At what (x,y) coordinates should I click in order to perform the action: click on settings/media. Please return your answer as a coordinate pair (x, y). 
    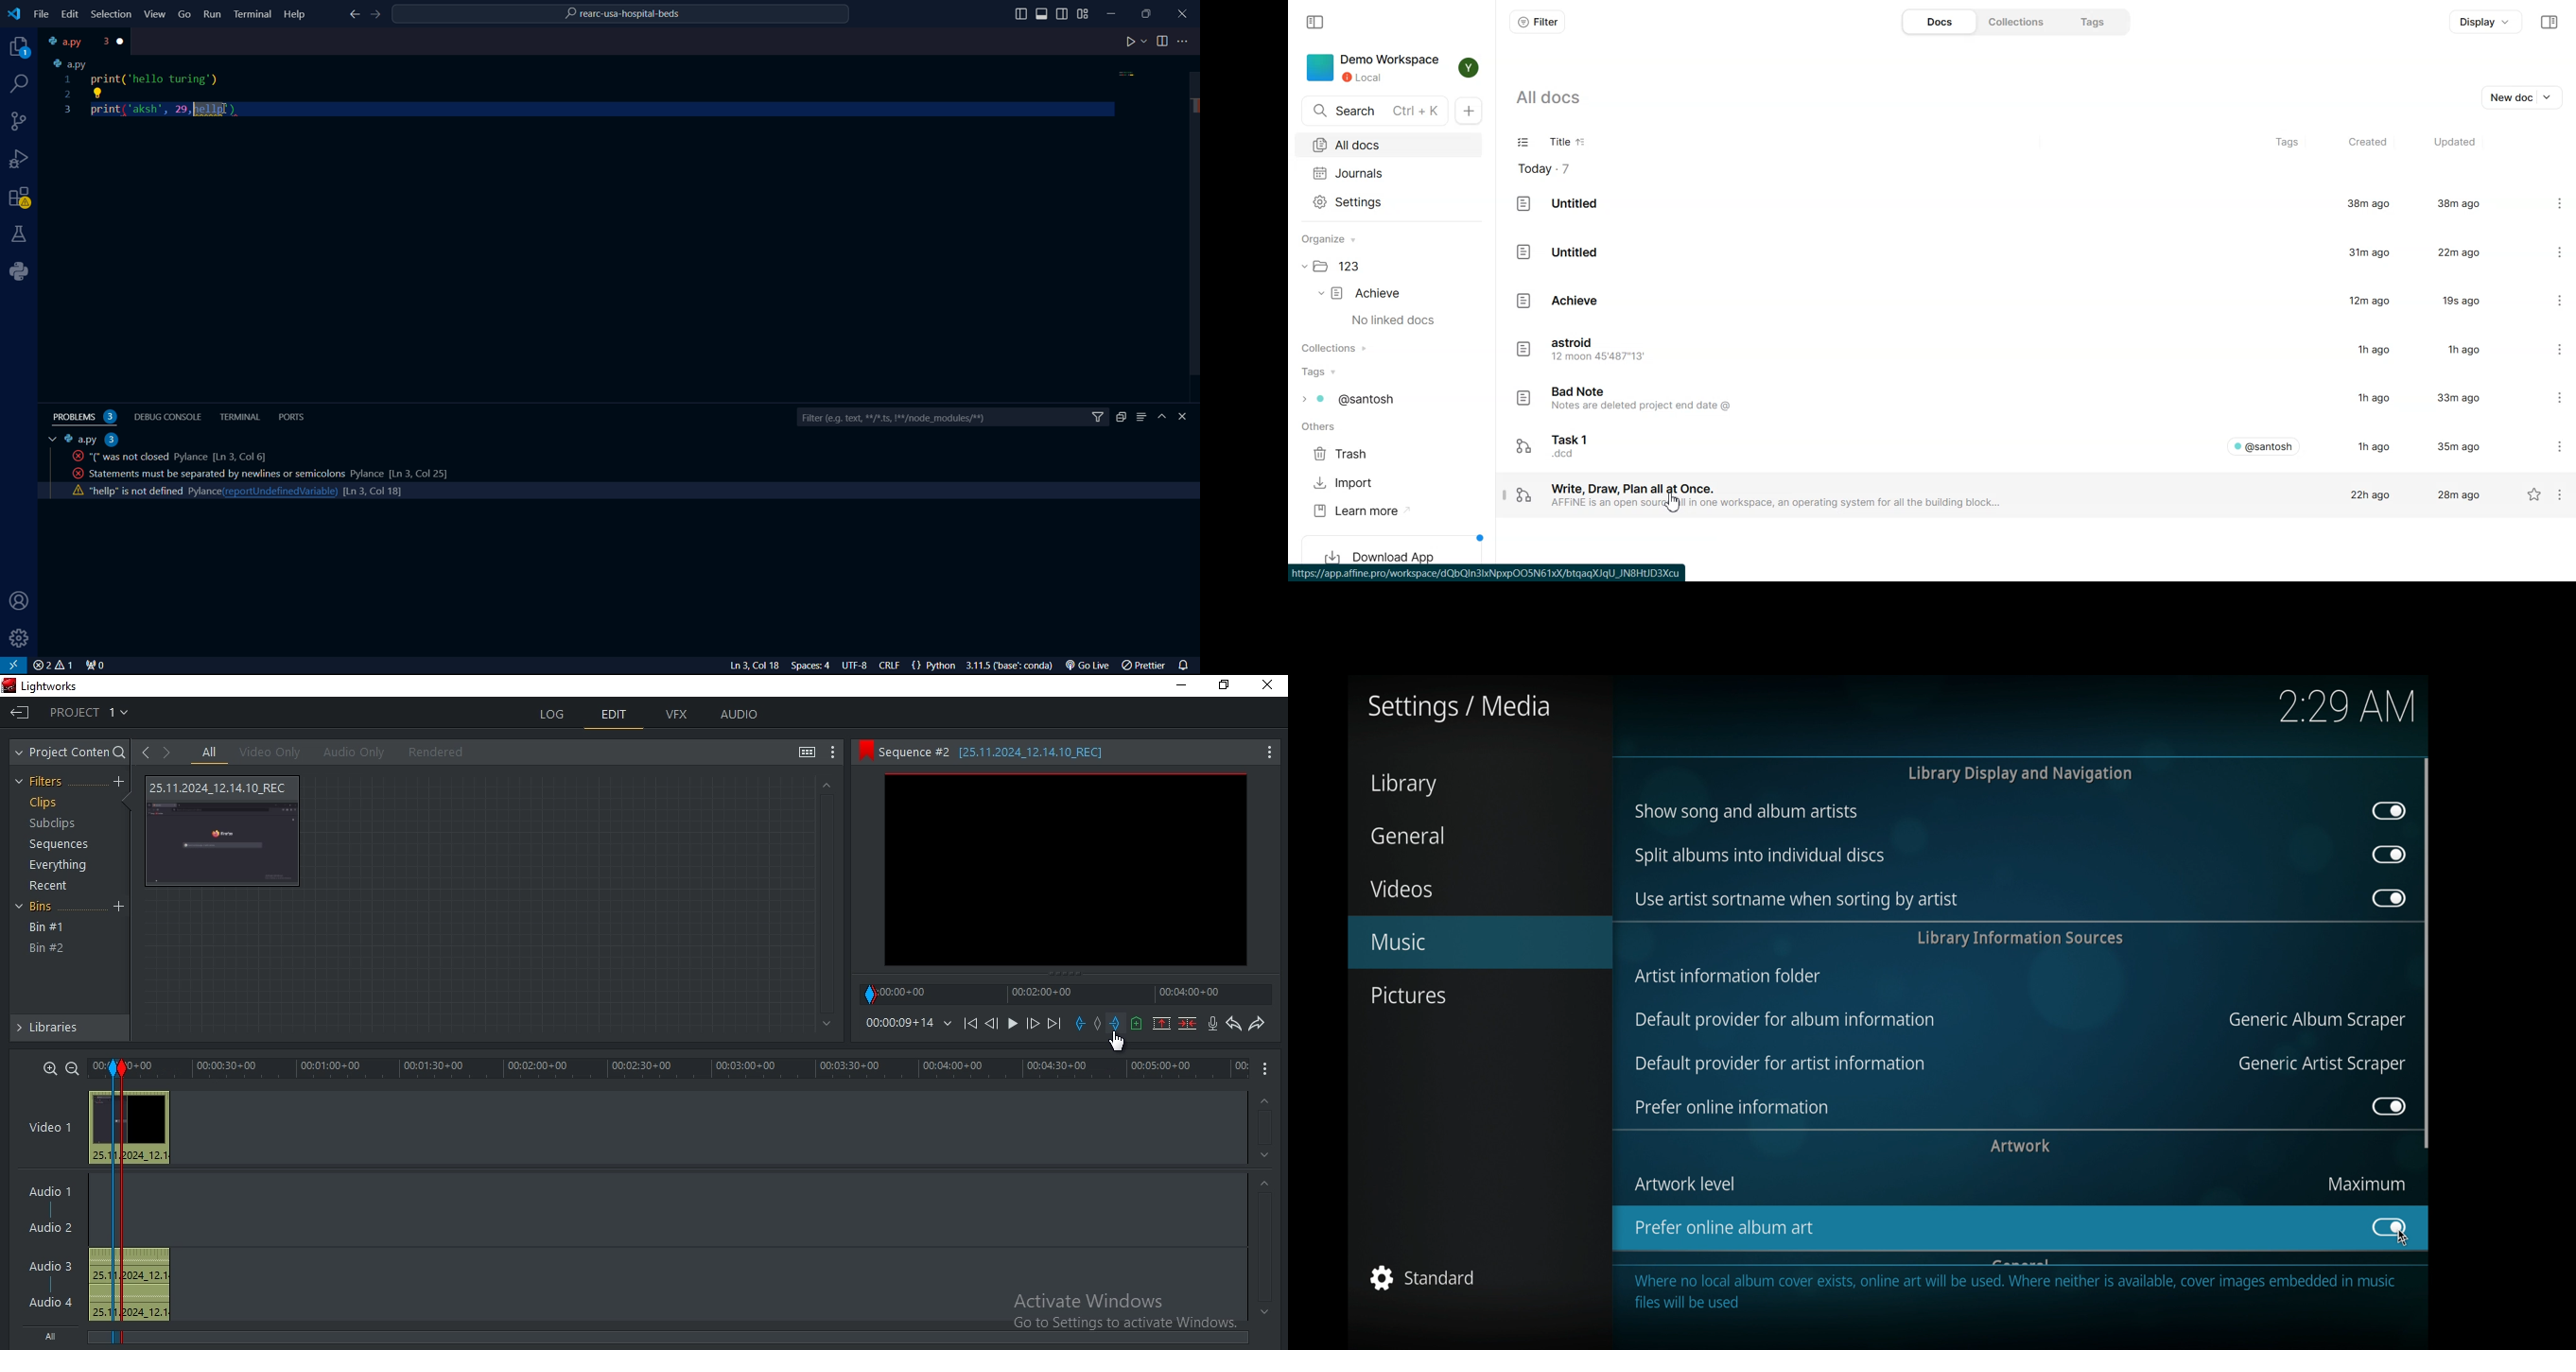
    Looking at the image, I should click on (1457, 707).